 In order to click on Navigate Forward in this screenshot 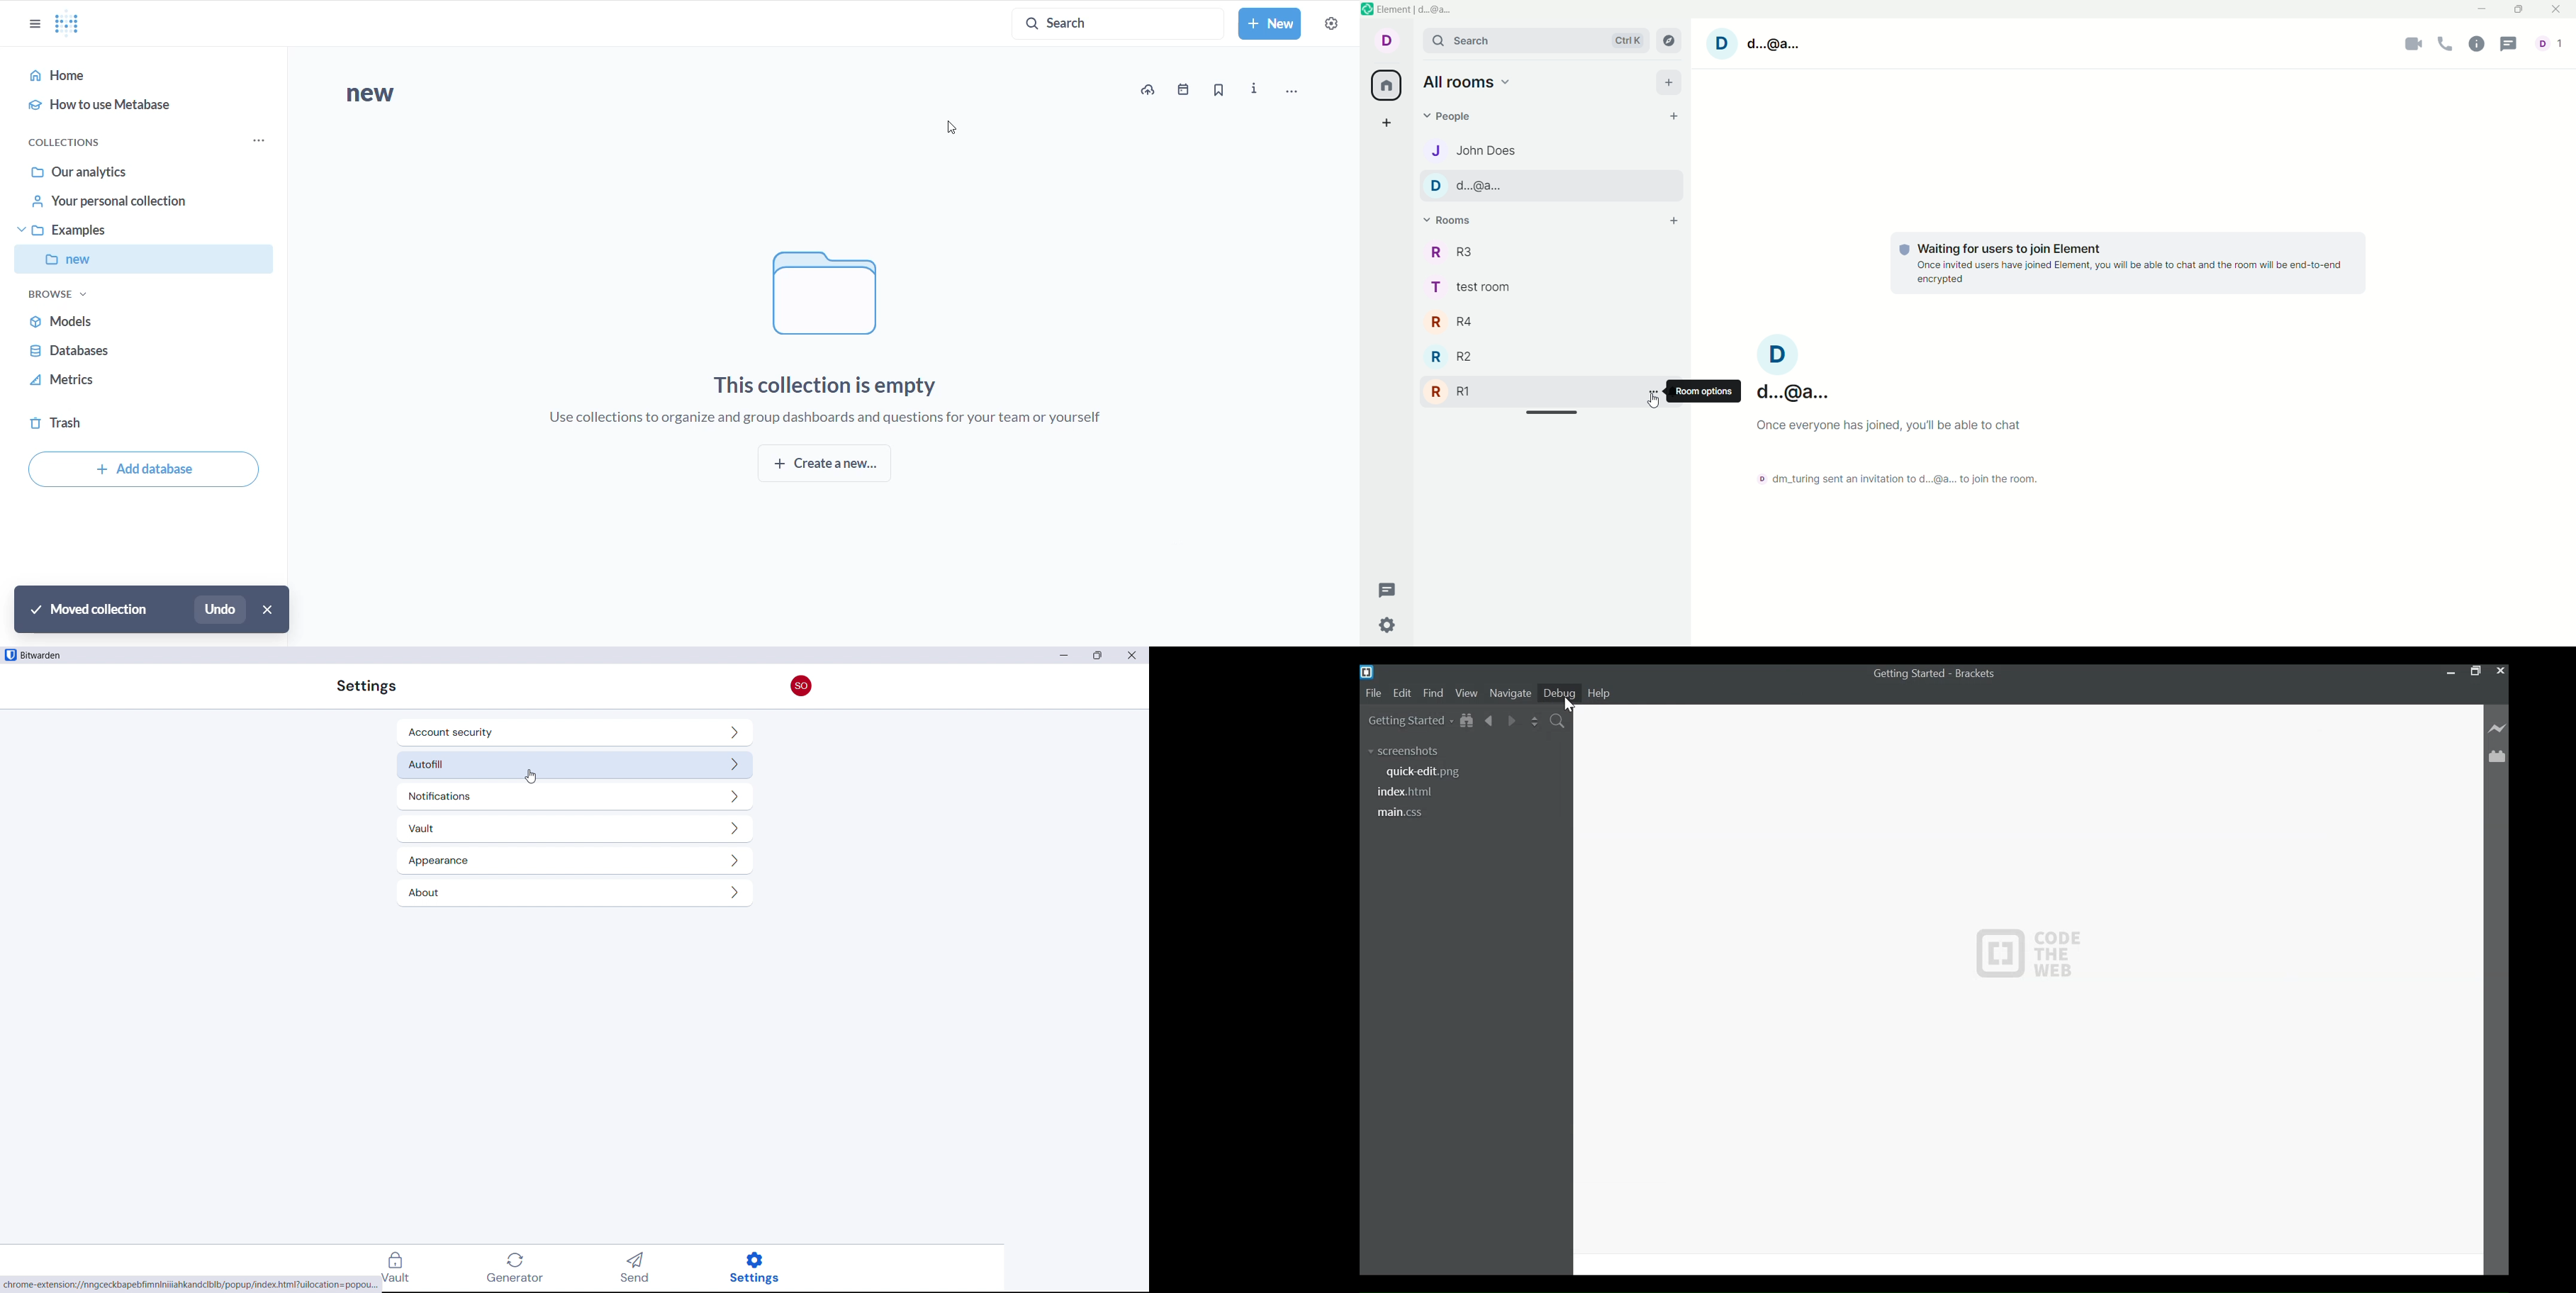, I will do `click(1512, 722)`.